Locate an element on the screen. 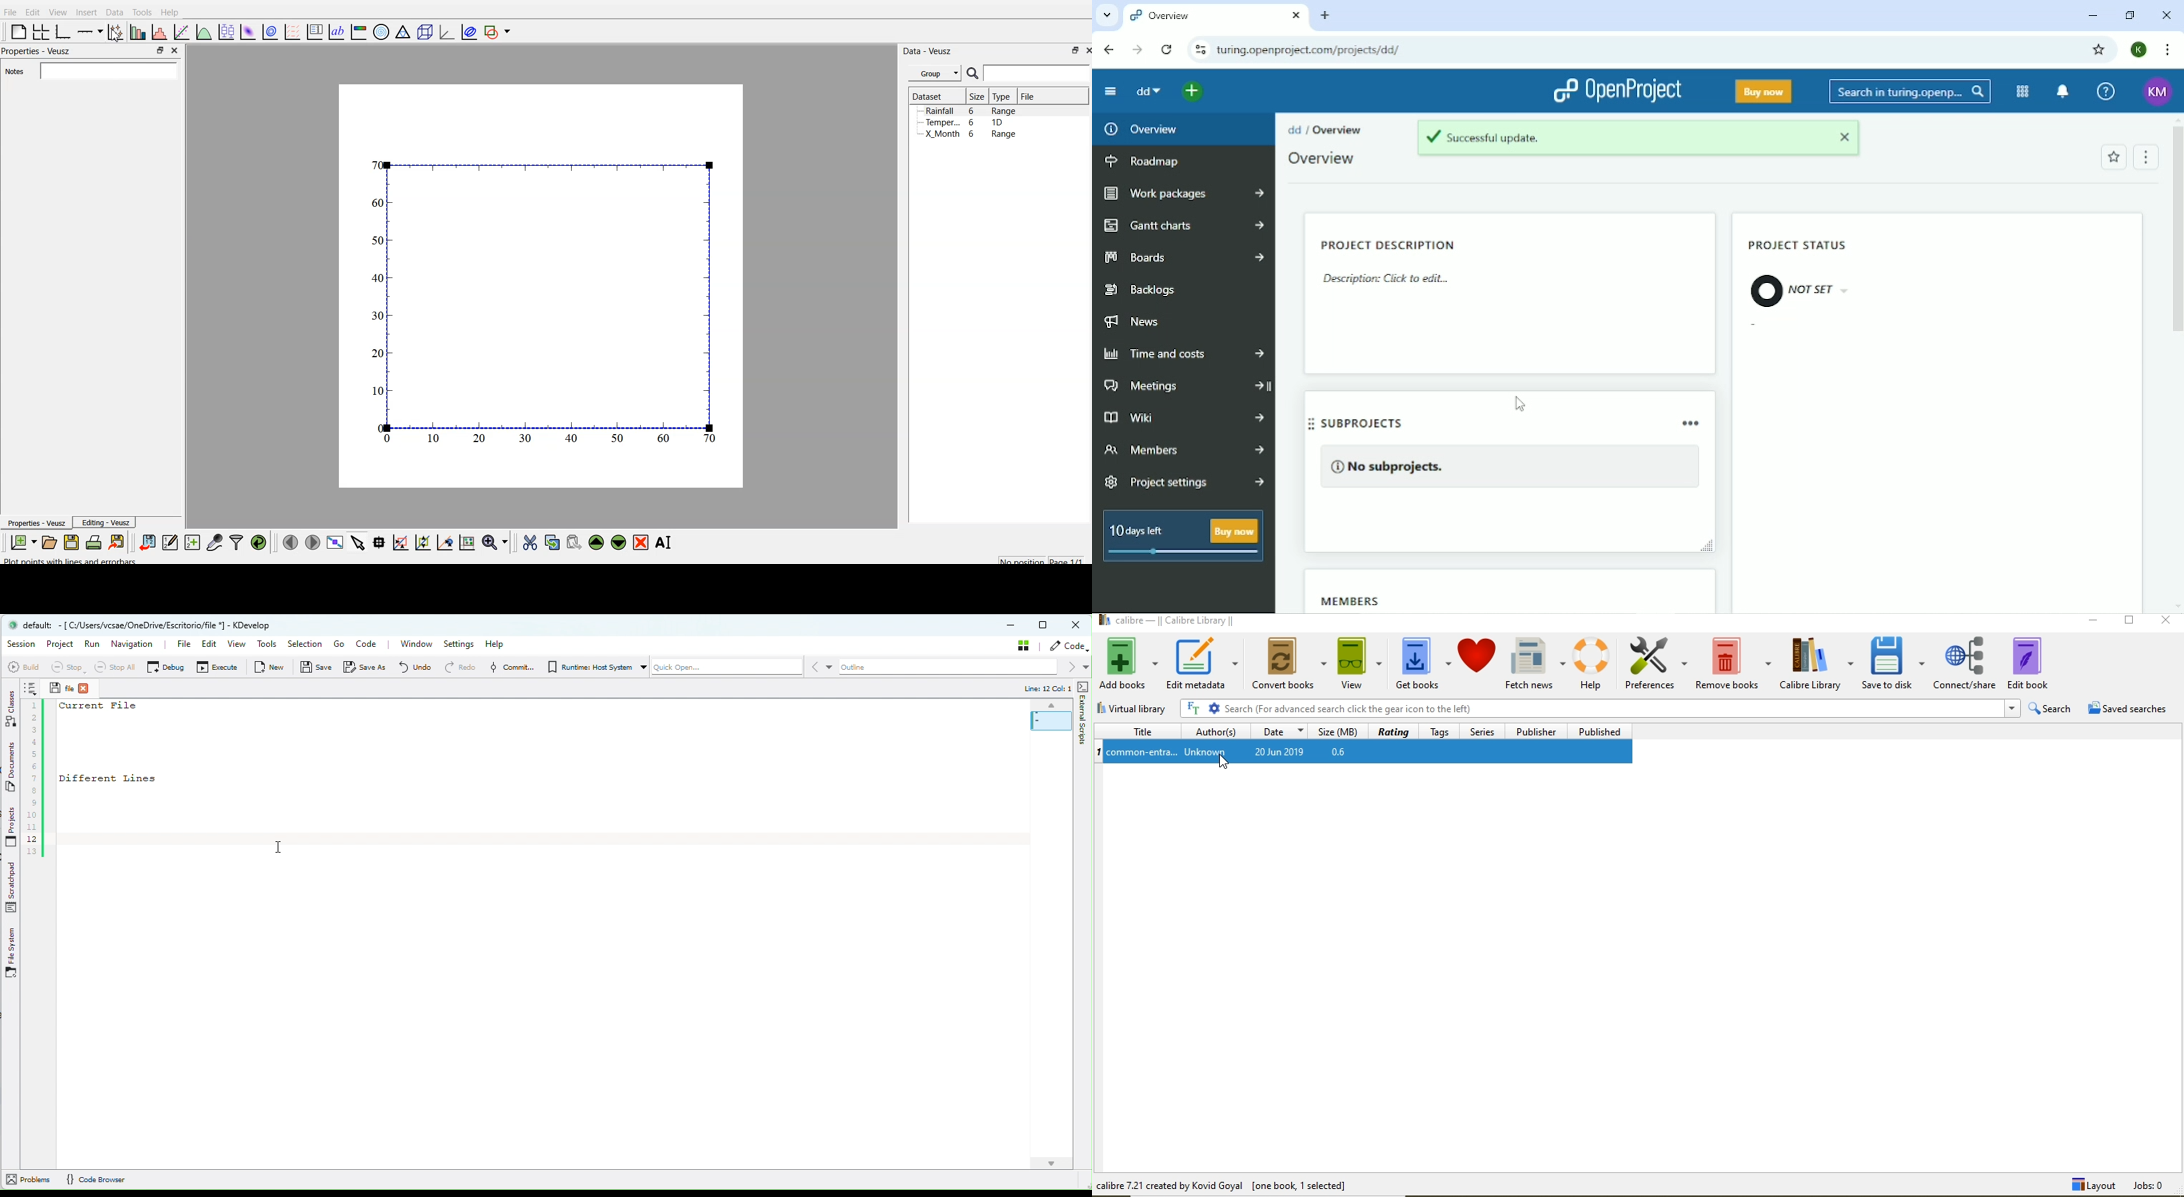 The image size is (2184, 1204). Search tabs is located at coordinates (1106, 15).